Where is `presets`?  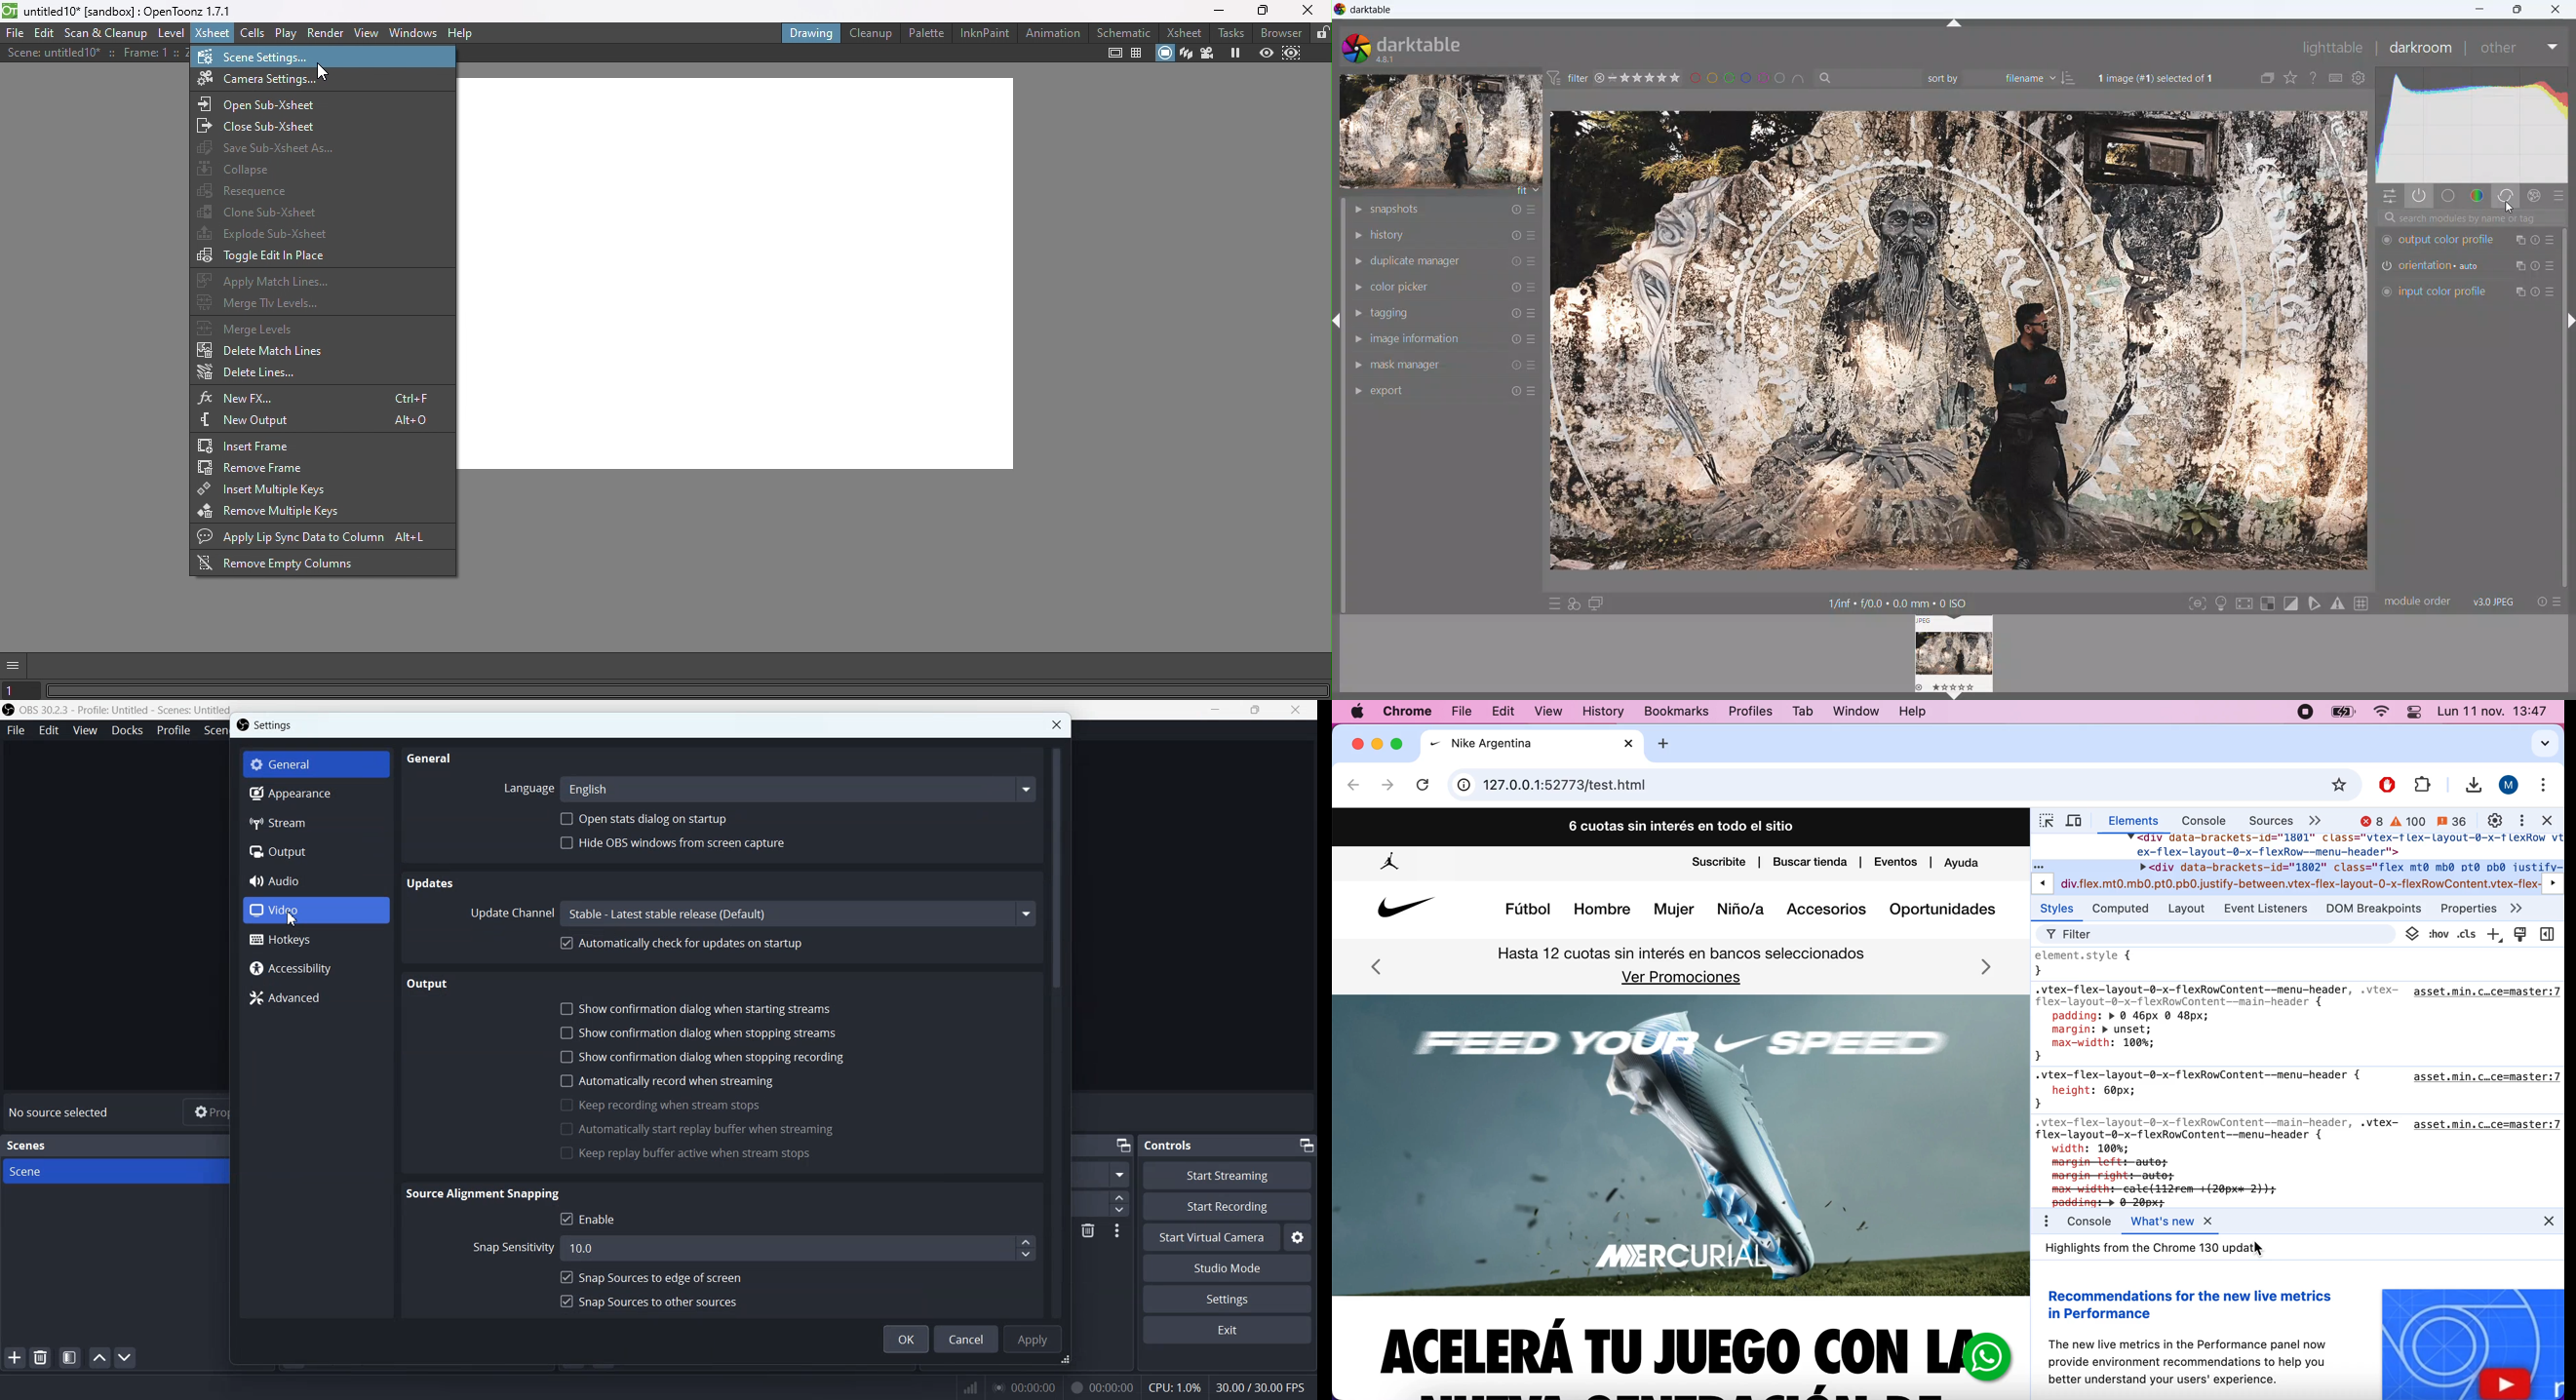 presets is located at coordinates (2560, 194).